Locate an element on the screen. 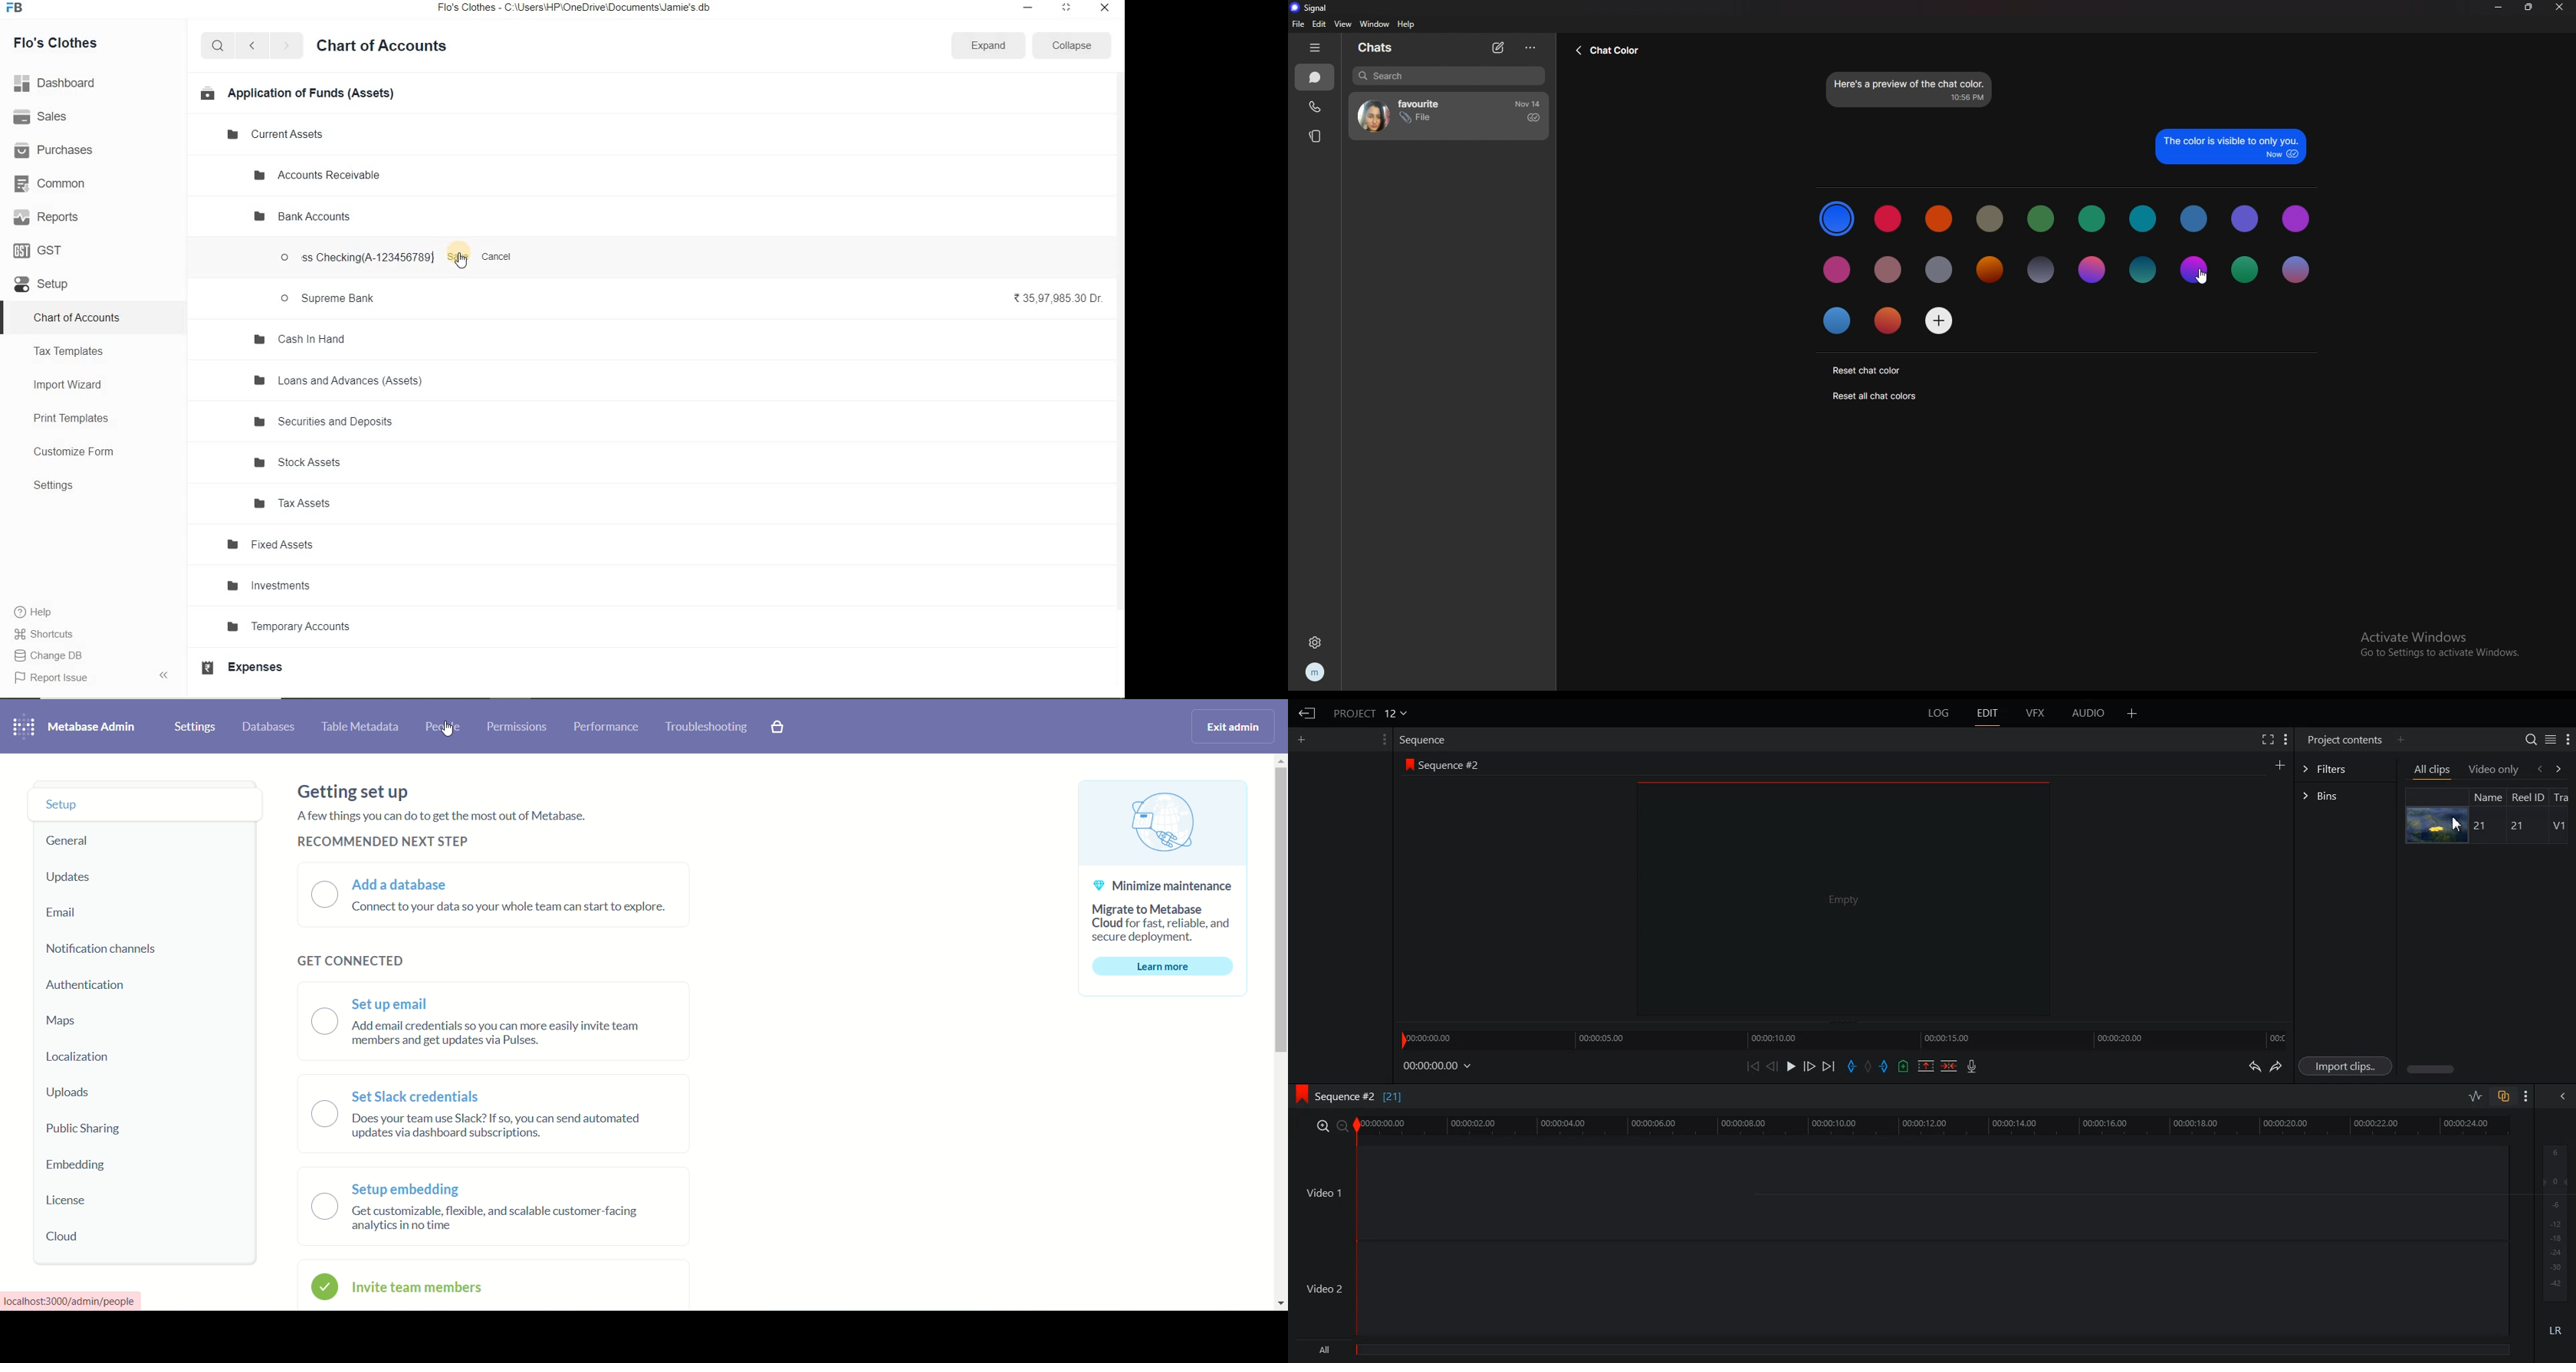  toggle button is located at coordinates (325, 1151).